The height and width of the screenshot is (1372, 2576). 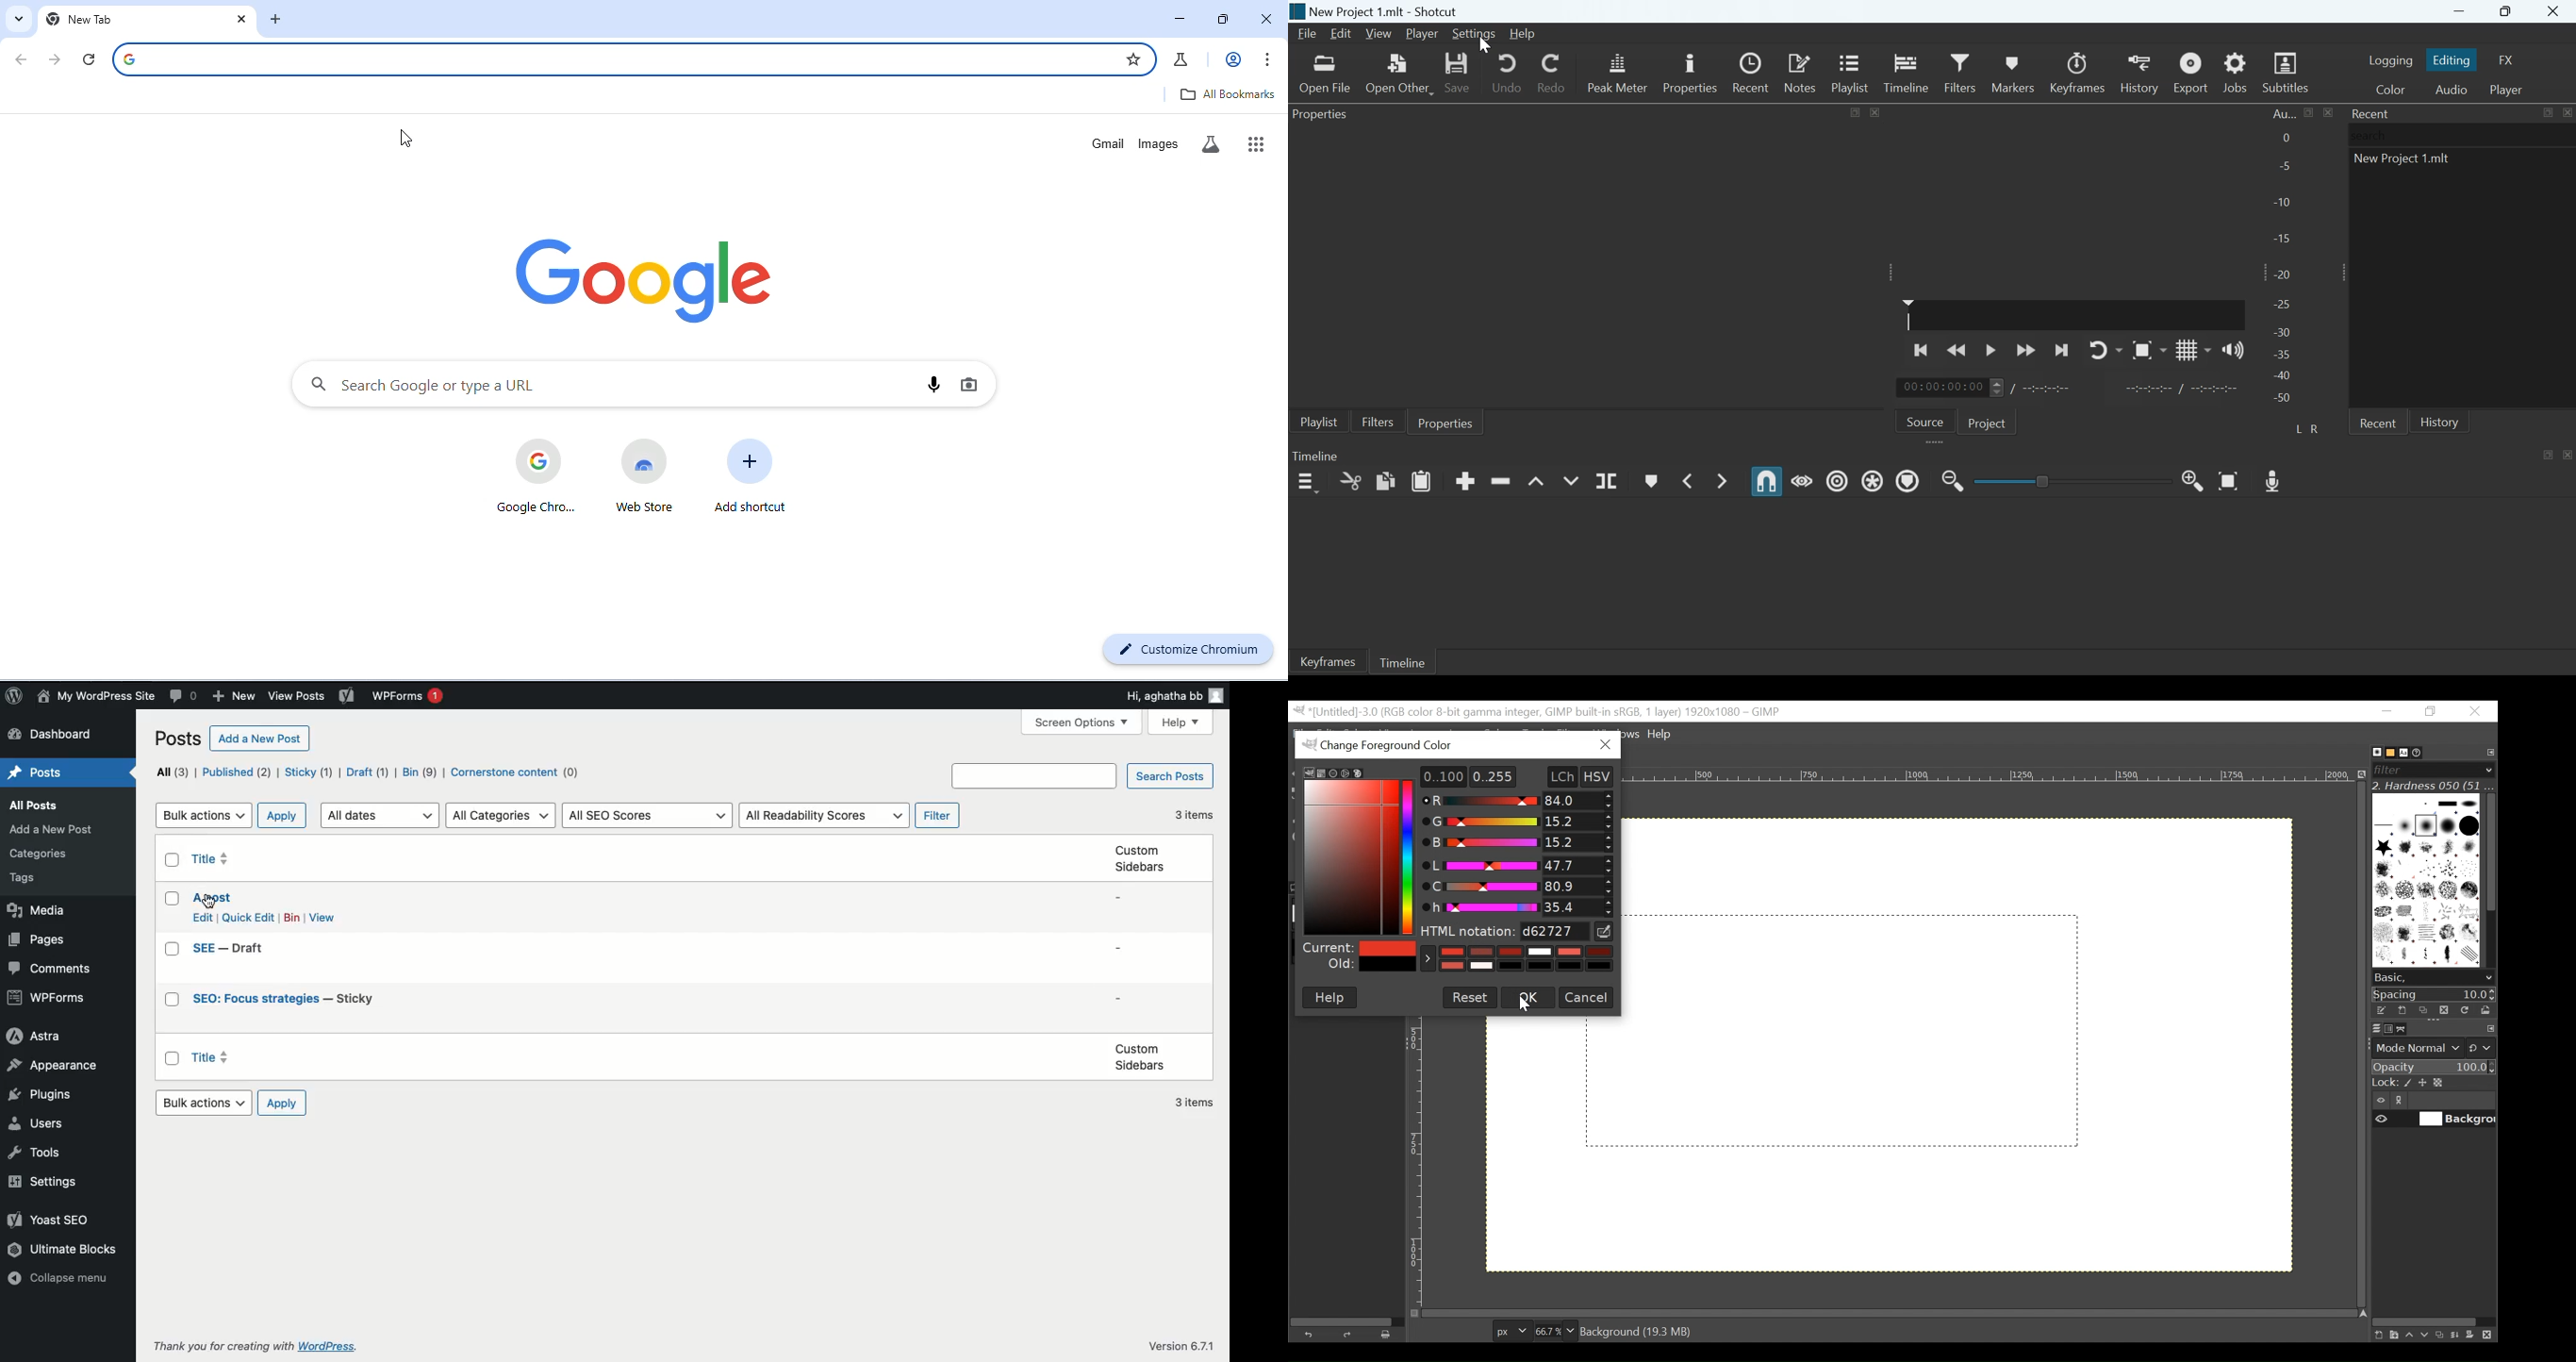 I want to click on Gimp File Name, so click(x=1539, y=712).